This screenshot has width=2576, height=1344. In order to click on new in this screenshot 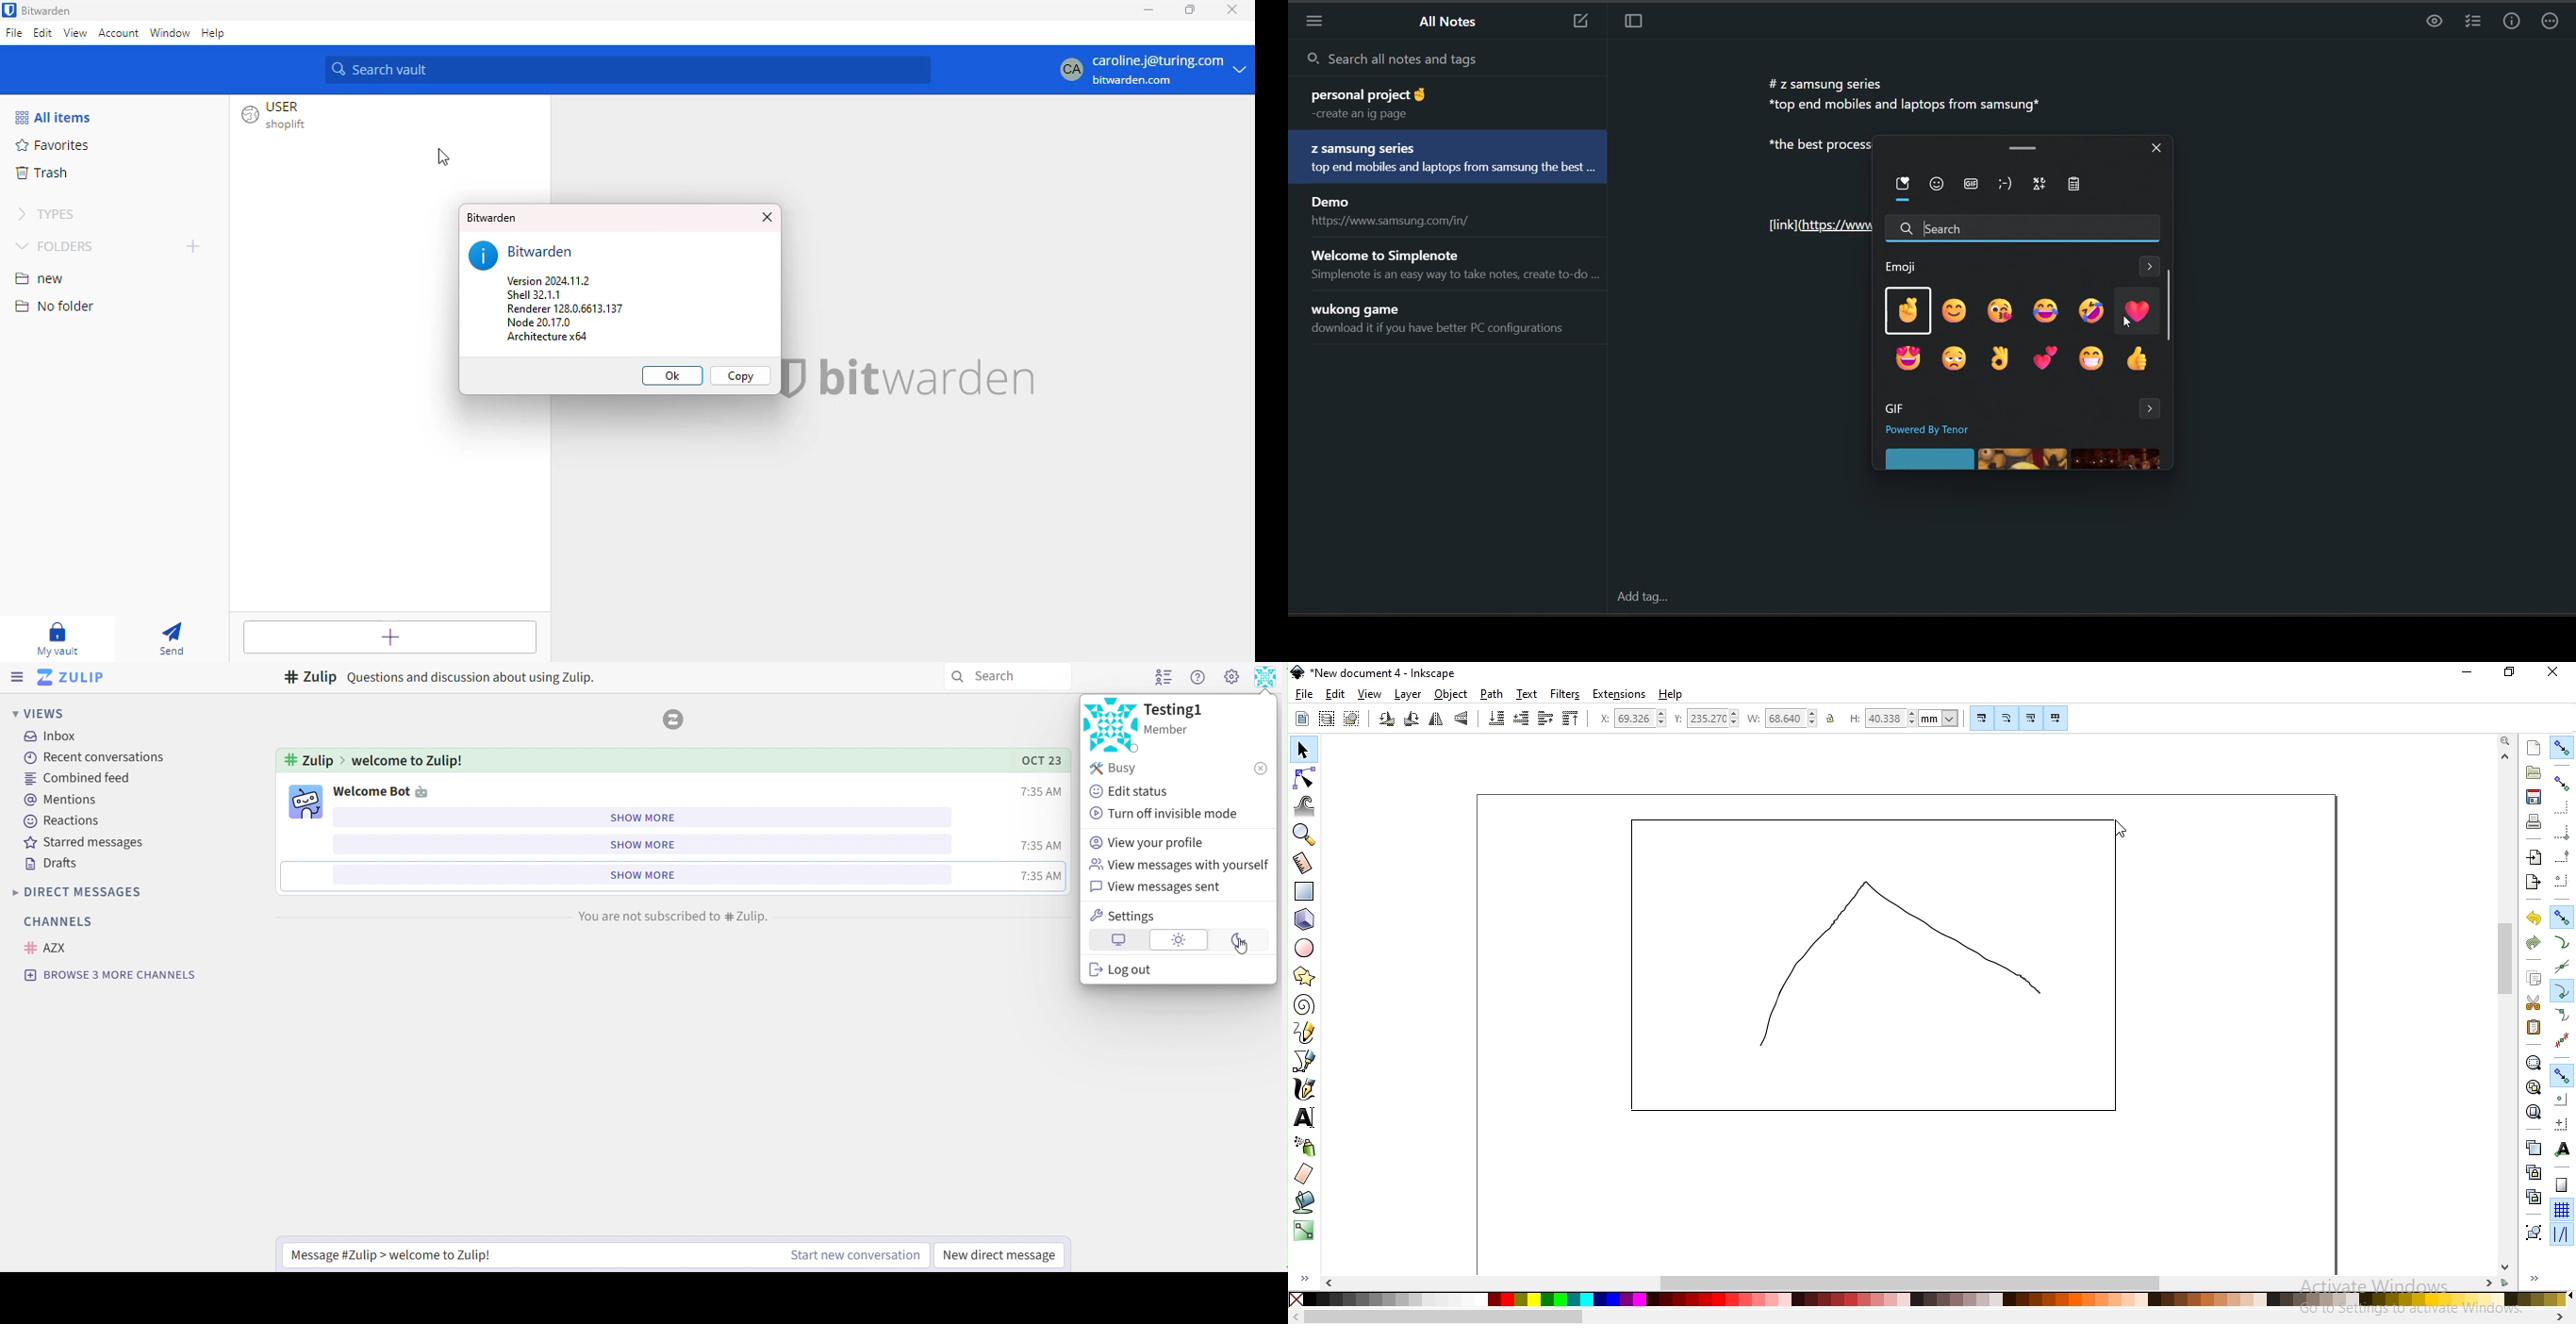, I will do `click(40, 279)`.